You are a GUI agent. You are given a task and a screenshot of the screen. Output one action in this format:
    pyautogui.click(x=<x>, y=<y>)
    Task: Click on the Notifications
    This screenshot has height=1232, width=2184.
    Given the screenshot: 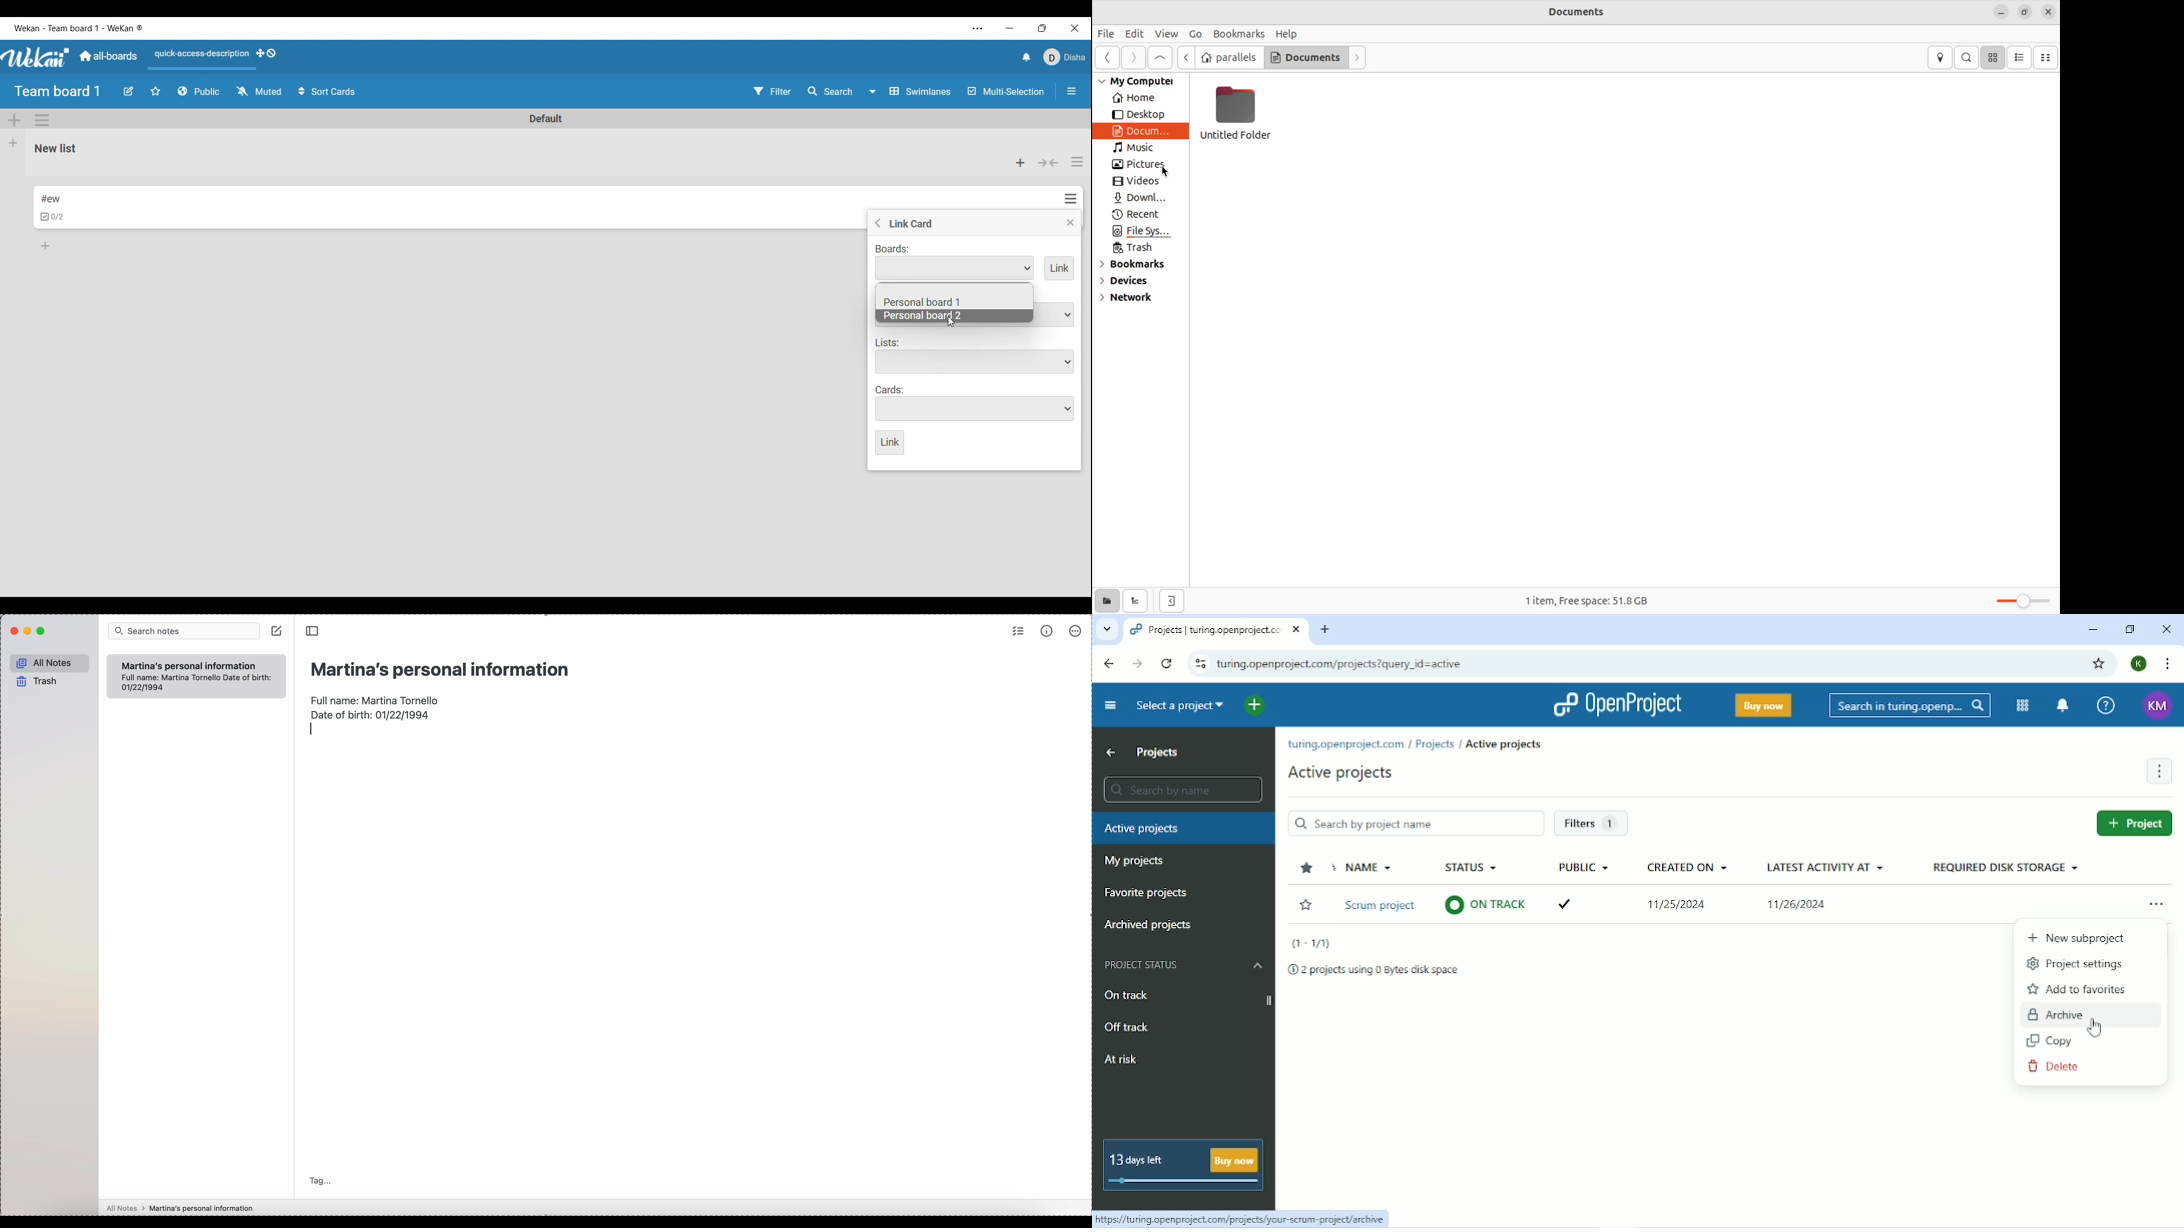 What is the action you would take?
    pyautogui.click(x=1027, y=57)
    